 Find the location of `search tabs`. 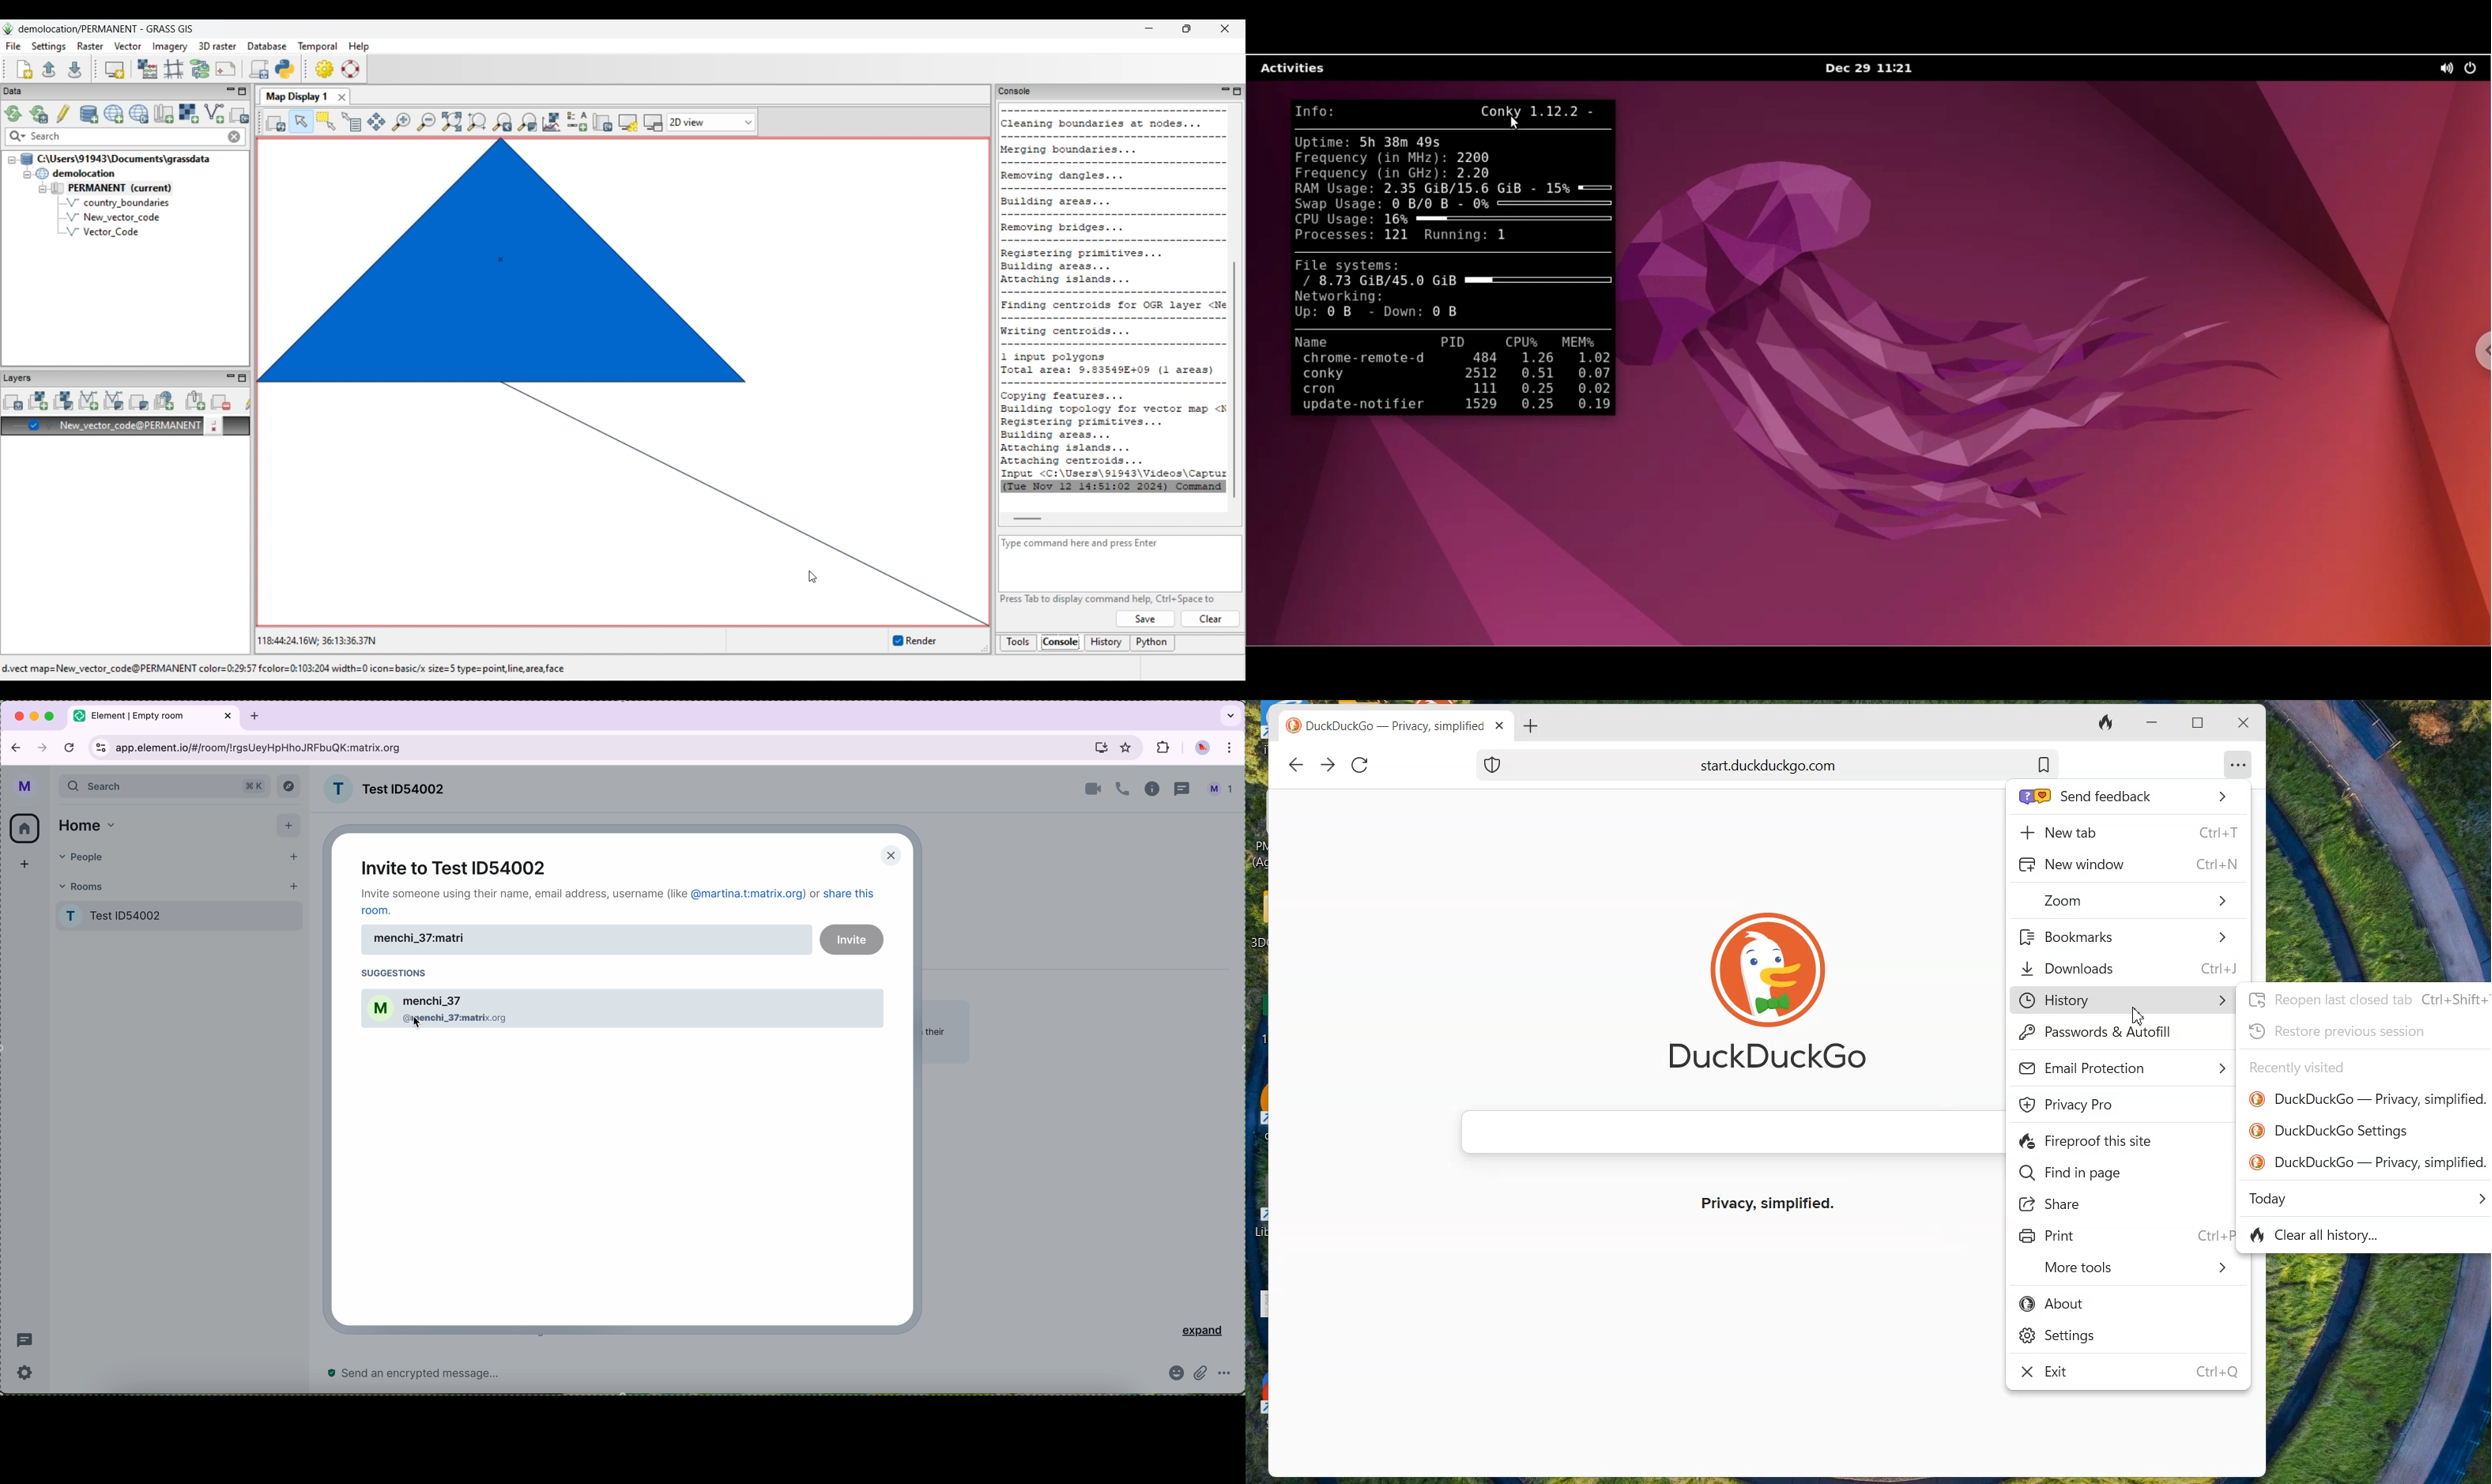

search tabs is located at coordinates (1228, 715).